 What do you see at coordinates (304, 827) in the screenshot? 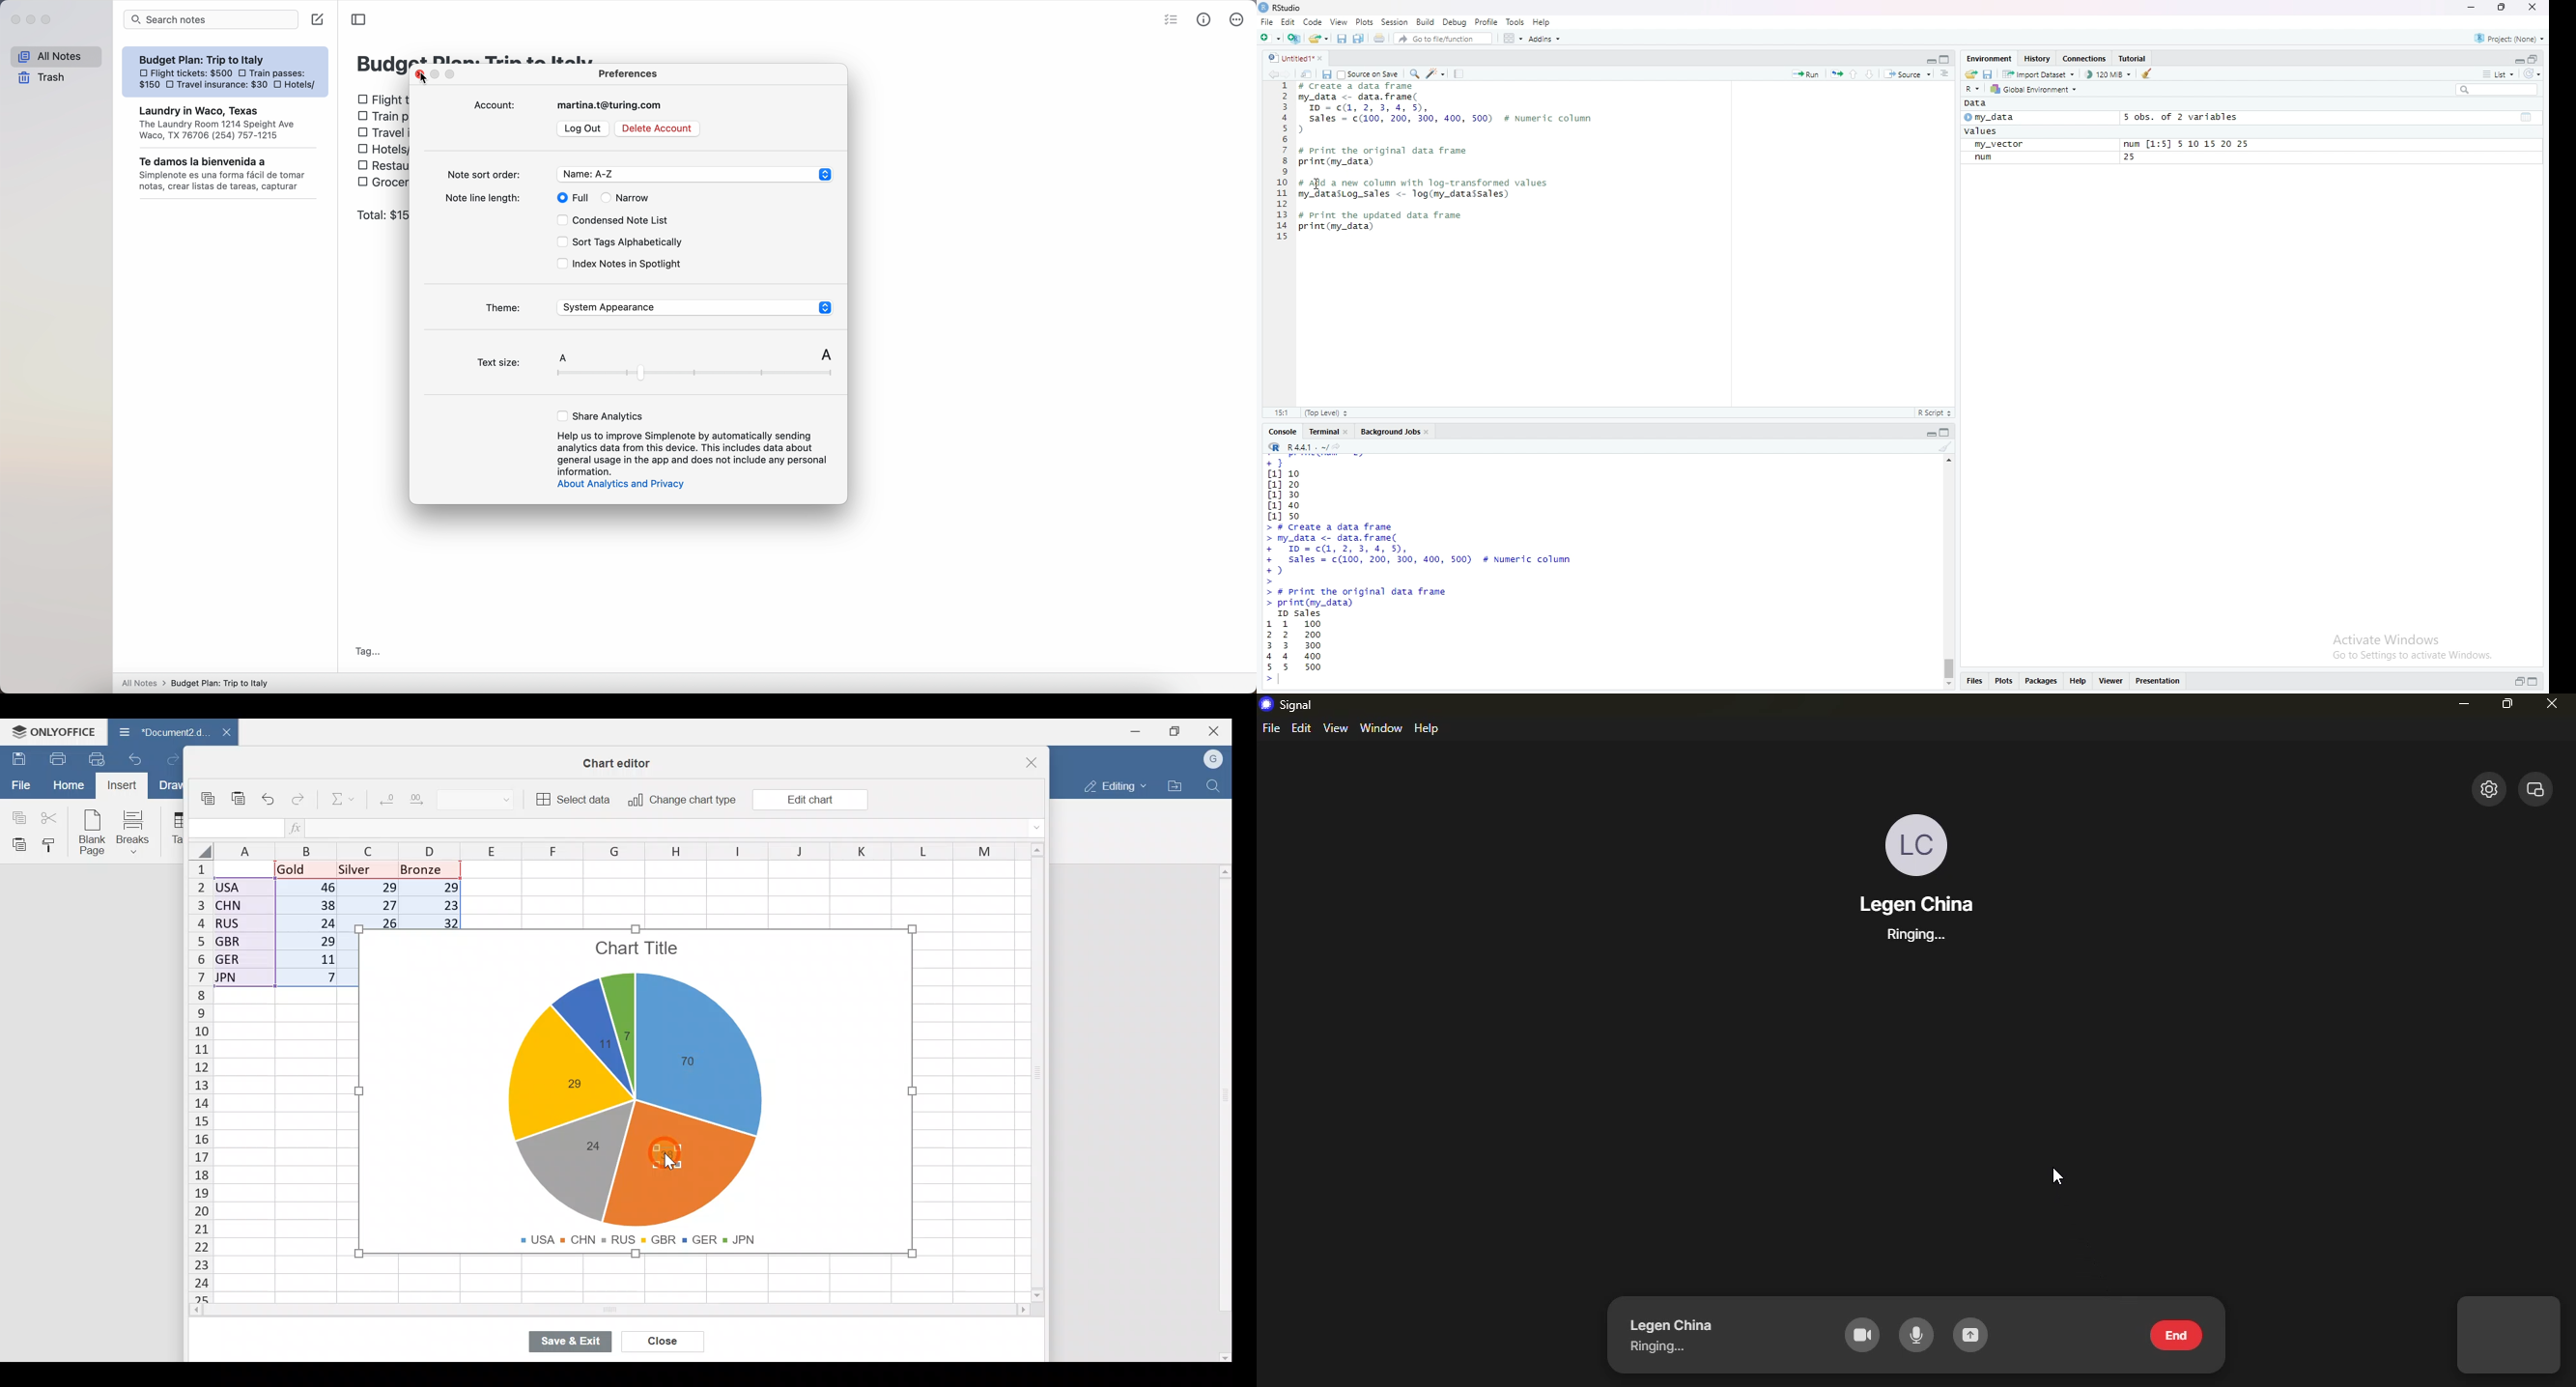
I see `Insert function` at bounding box center [304, 827].